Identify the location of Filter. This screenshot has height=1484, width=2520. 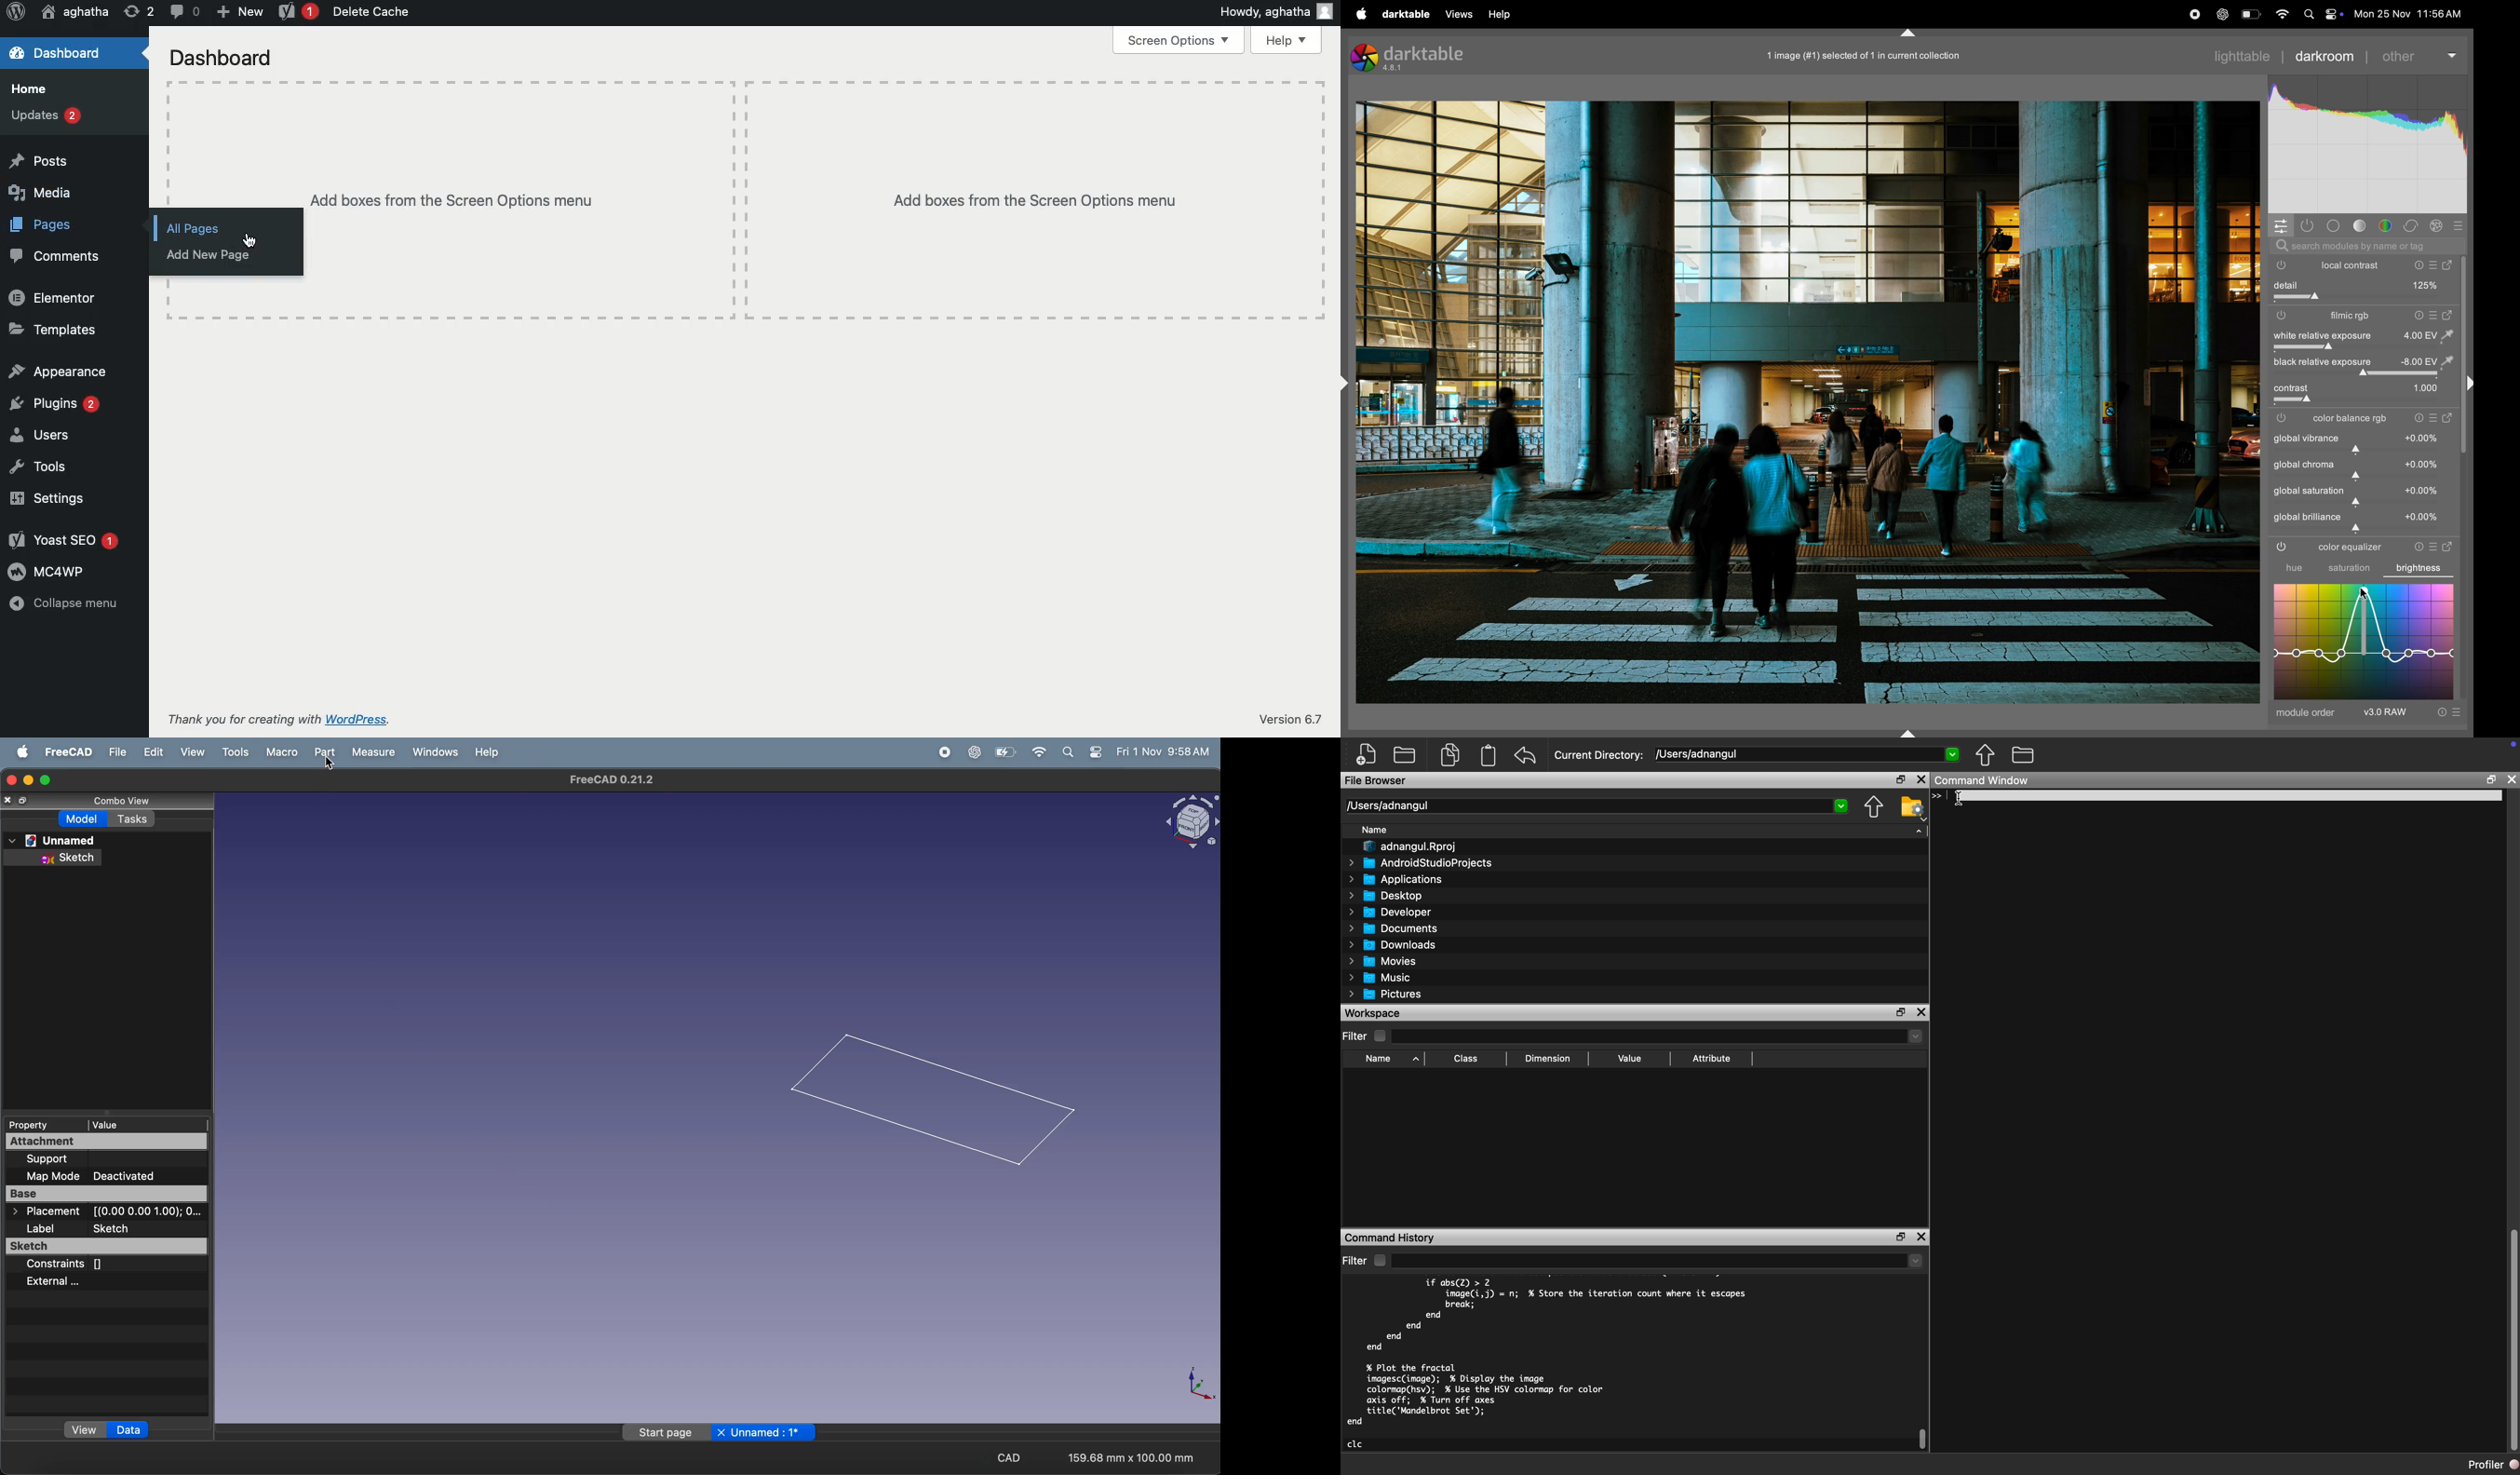
(1355, 1036).